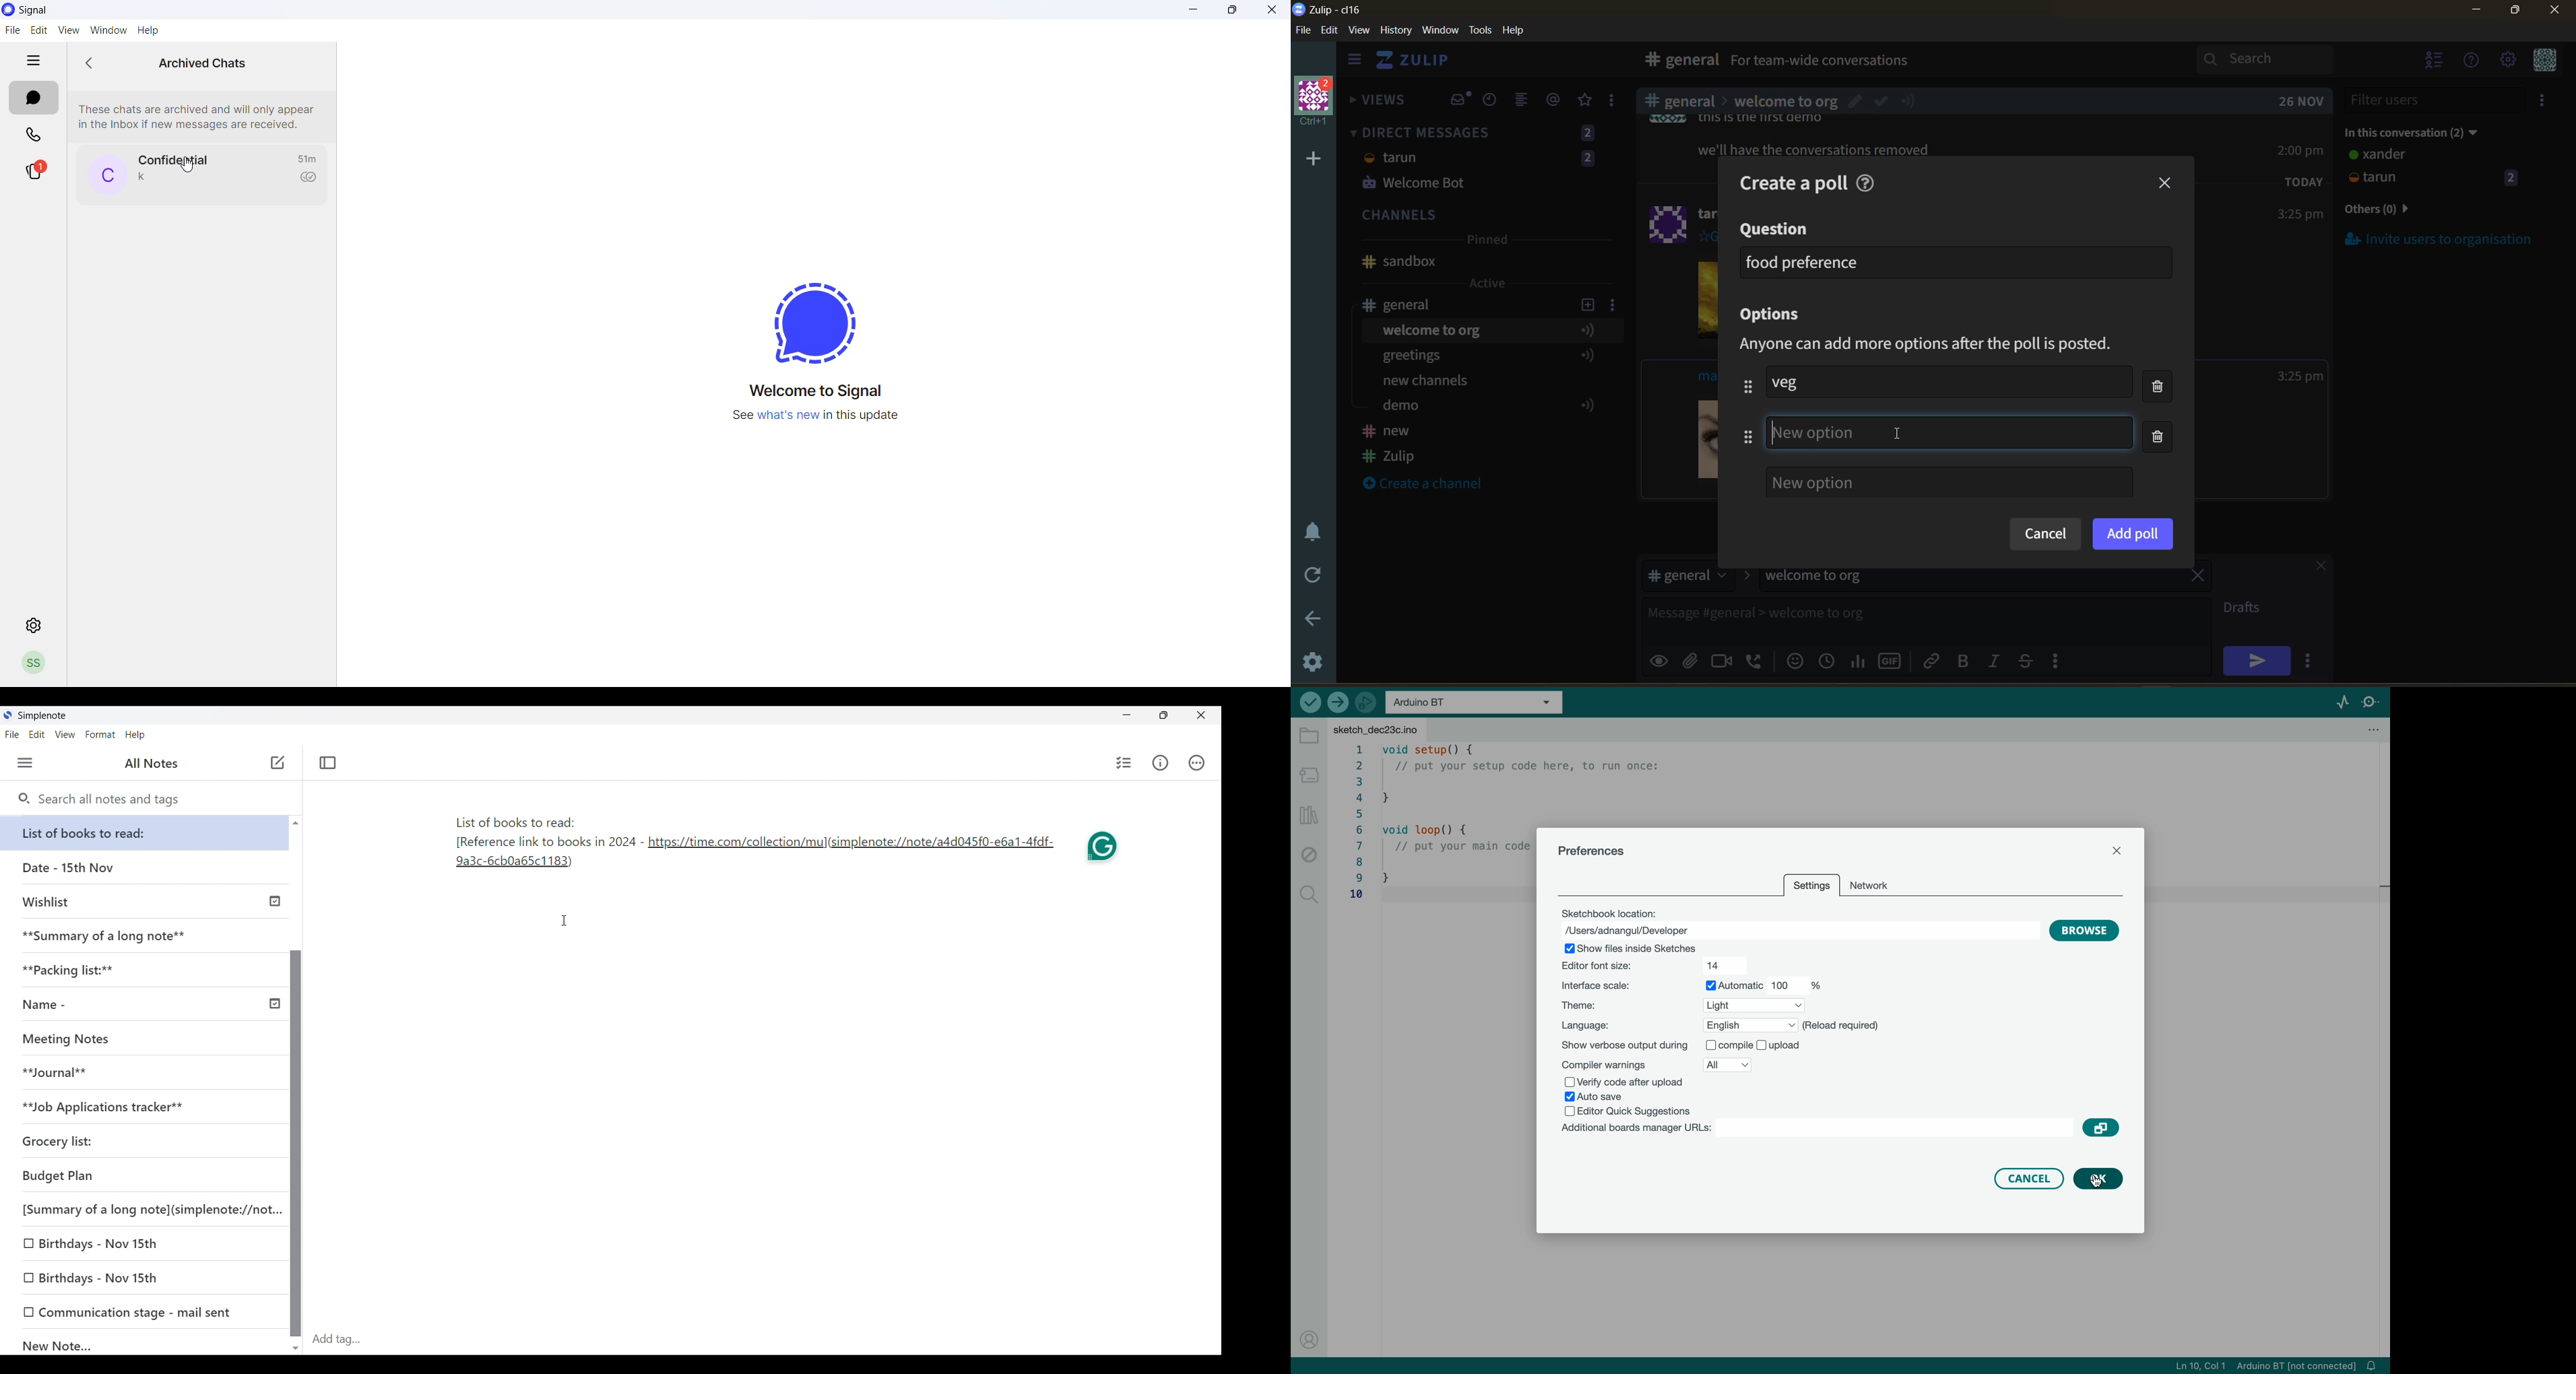 The width and height of the screenshot is (2576, 1400). I want to click on close, so click(2167, 183).